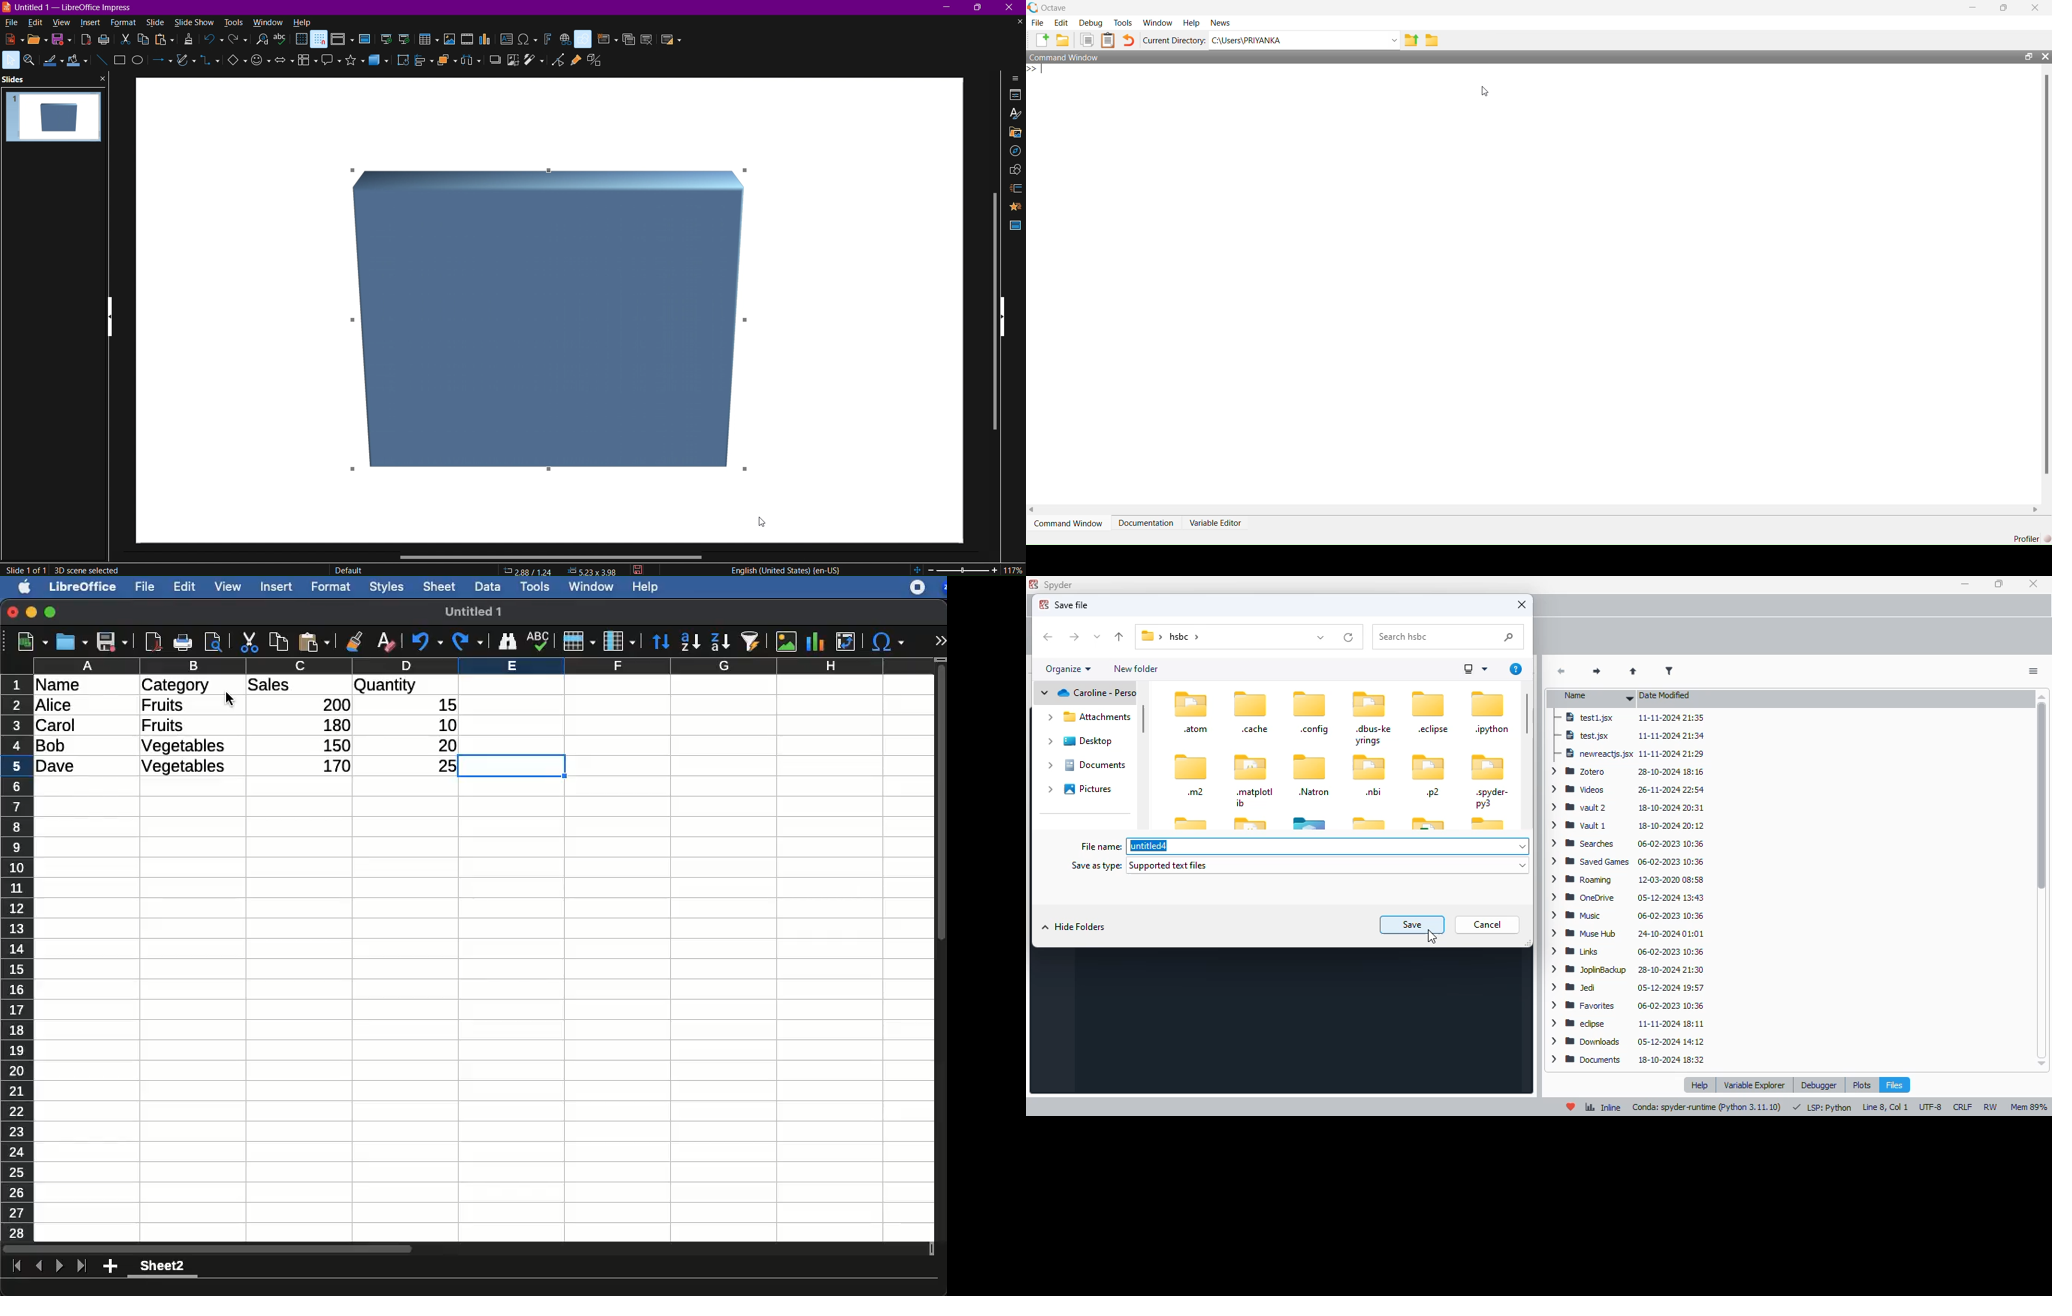 The width and height of the screenshot is (2072, 1316). Describe the element at coordinates (1574, 951) in the screenshot. I see `Links` at that location.